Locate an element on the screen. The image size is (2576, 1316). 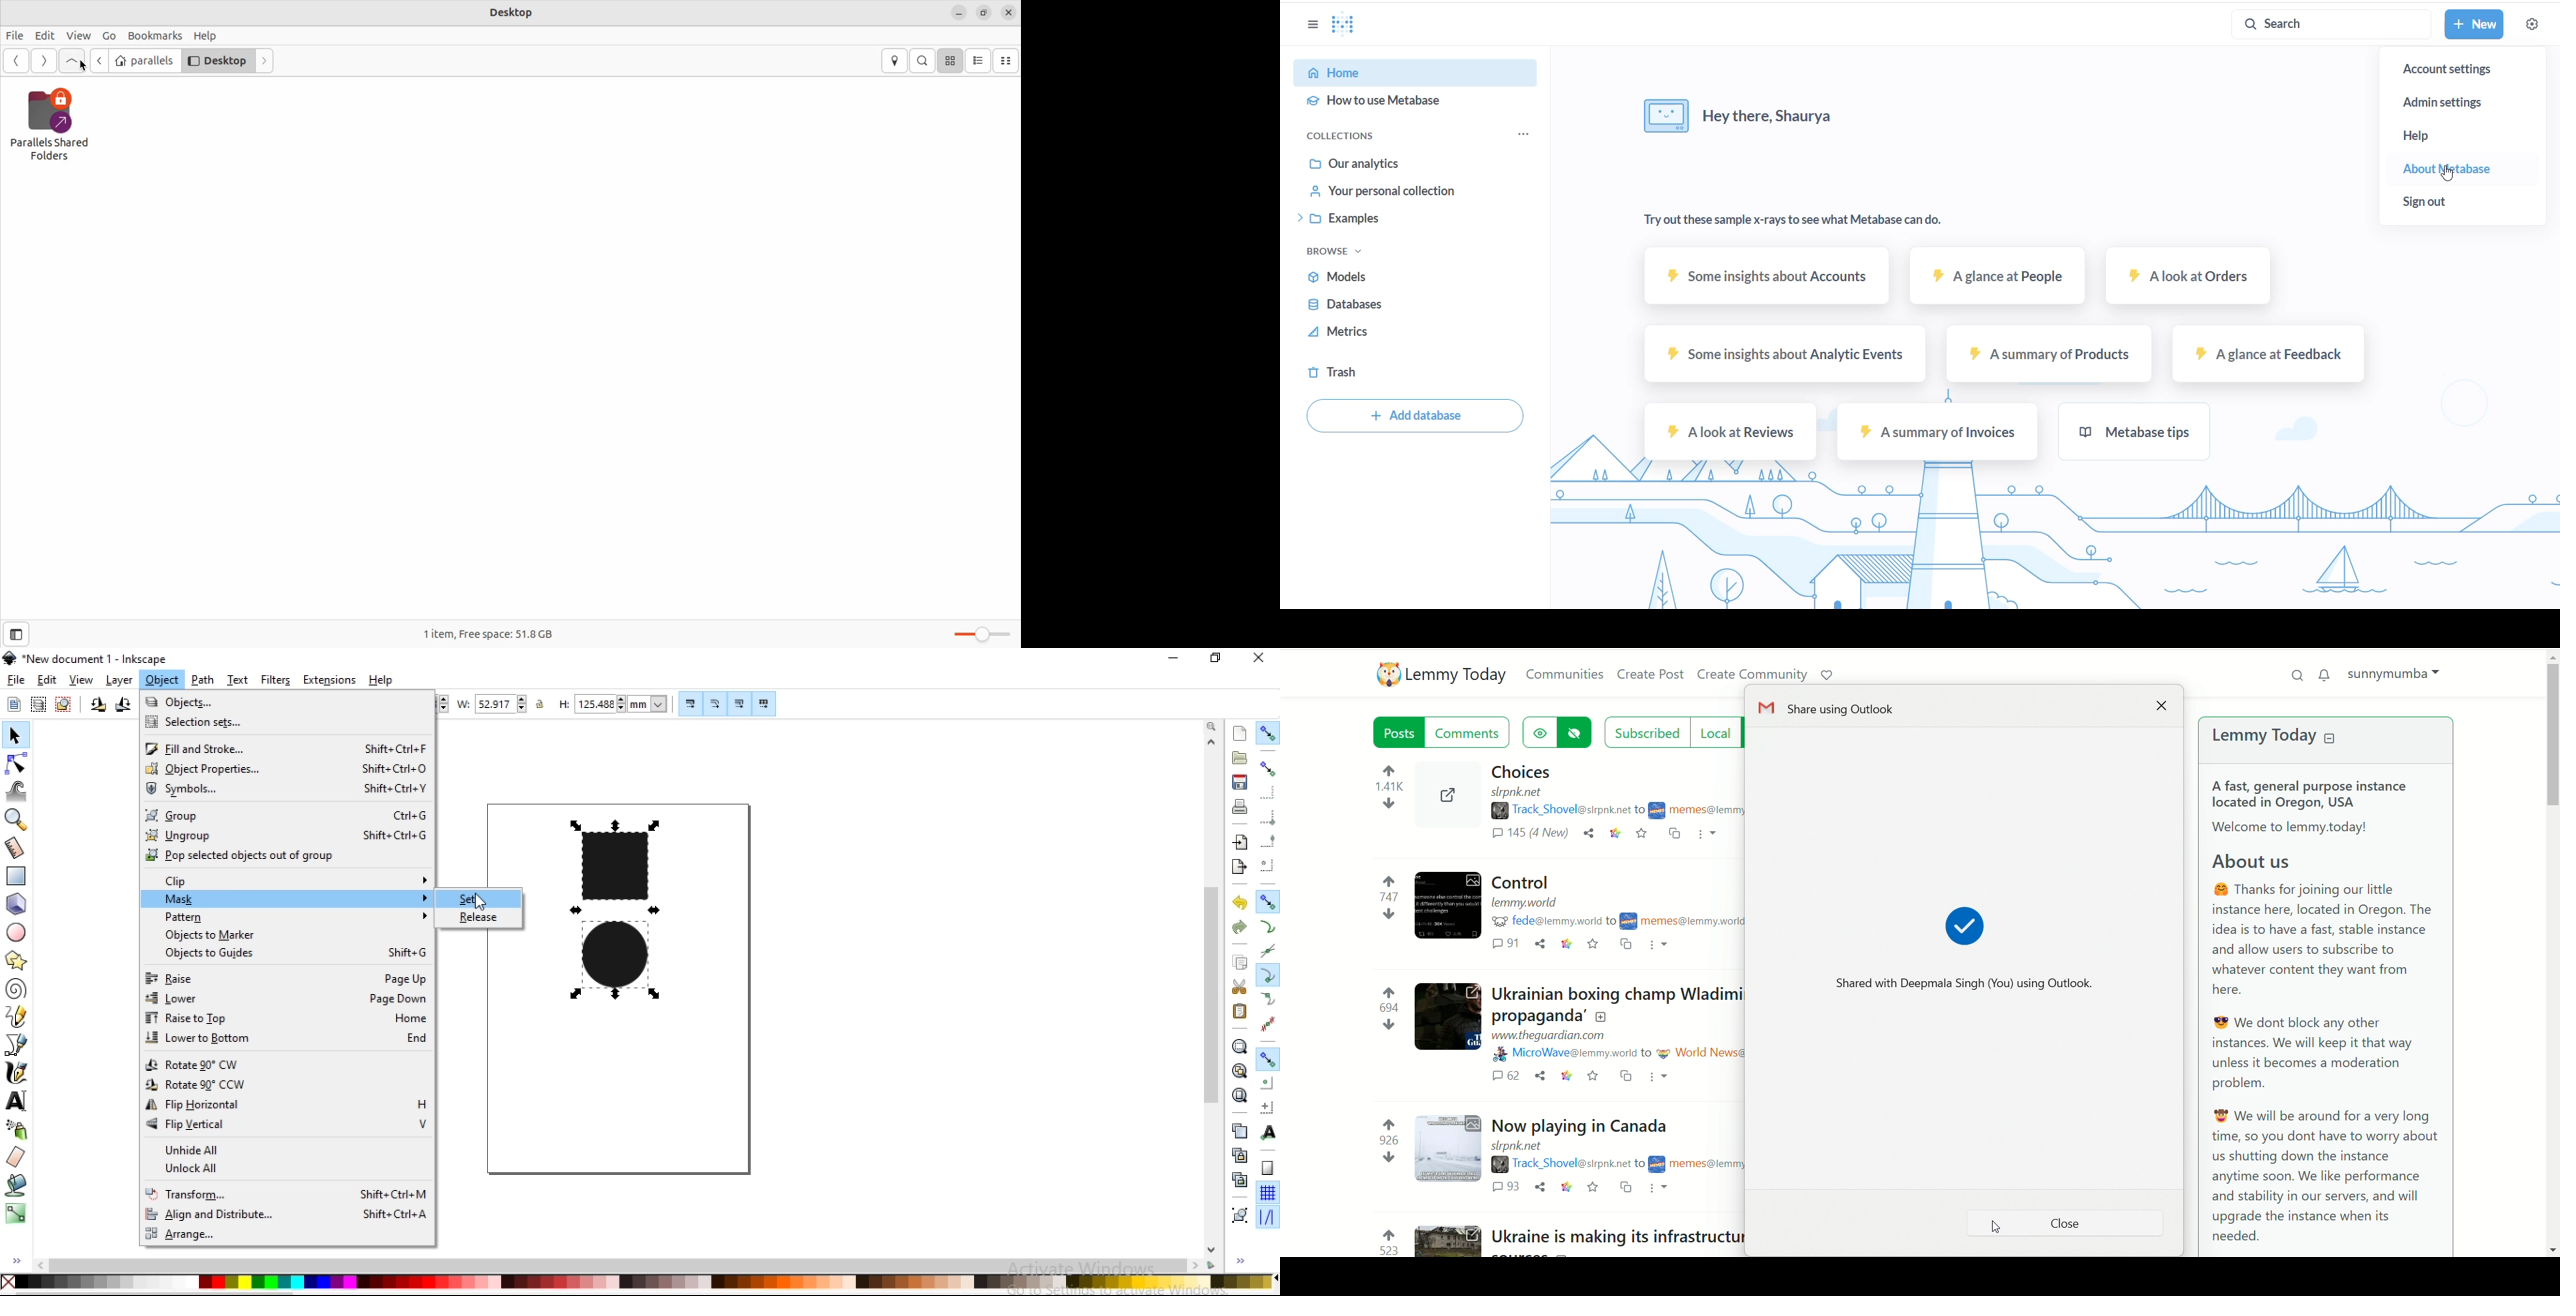
show hidden posts is located at coordinates (1537, 733).